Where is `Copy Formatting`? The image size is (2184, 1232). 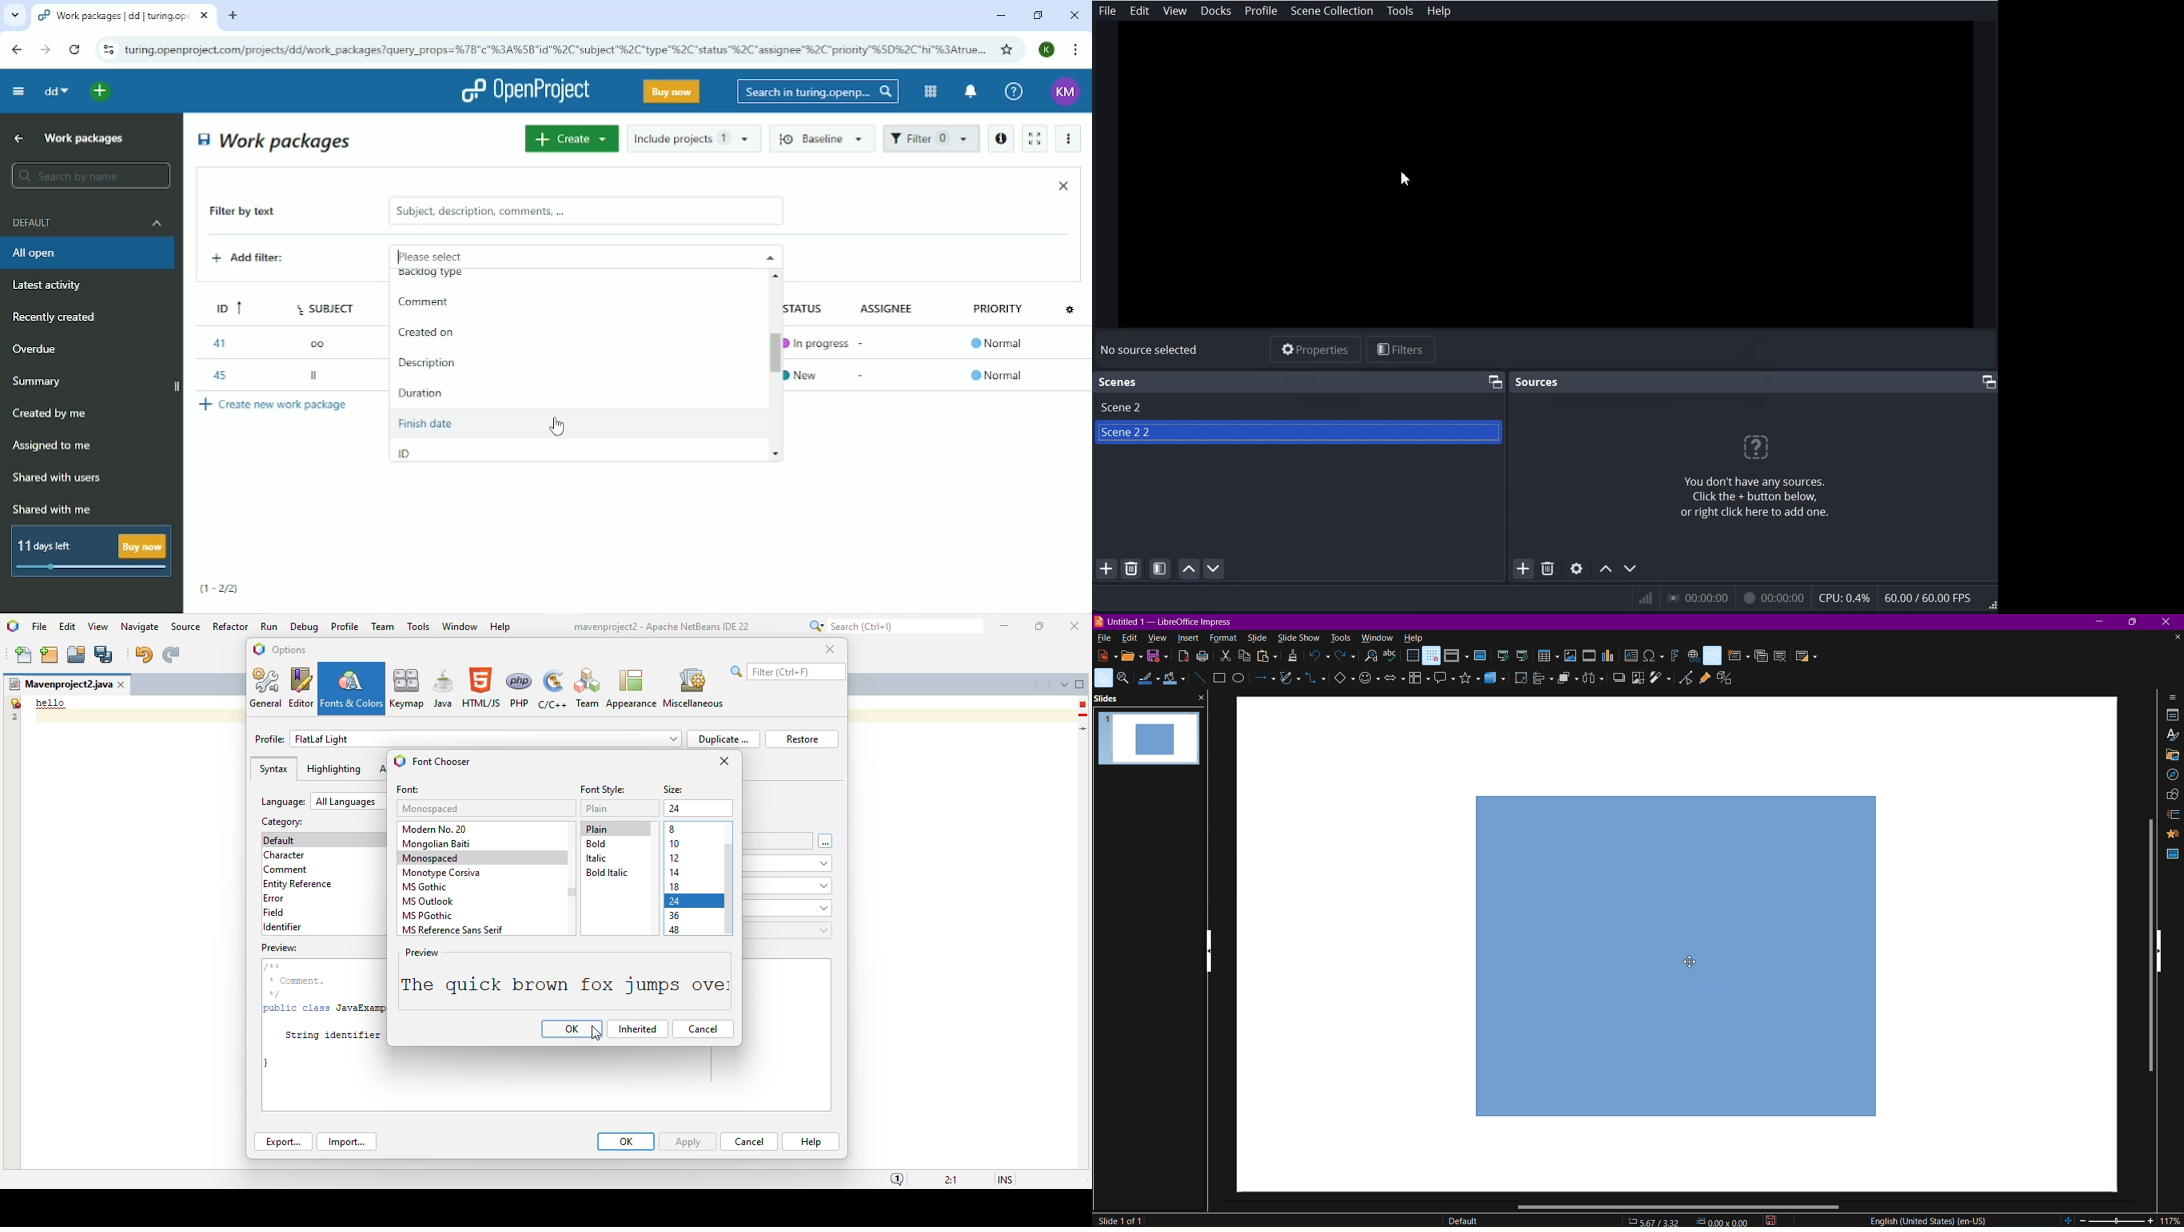
Copy Formatting is located at coordinates (1292, 658).